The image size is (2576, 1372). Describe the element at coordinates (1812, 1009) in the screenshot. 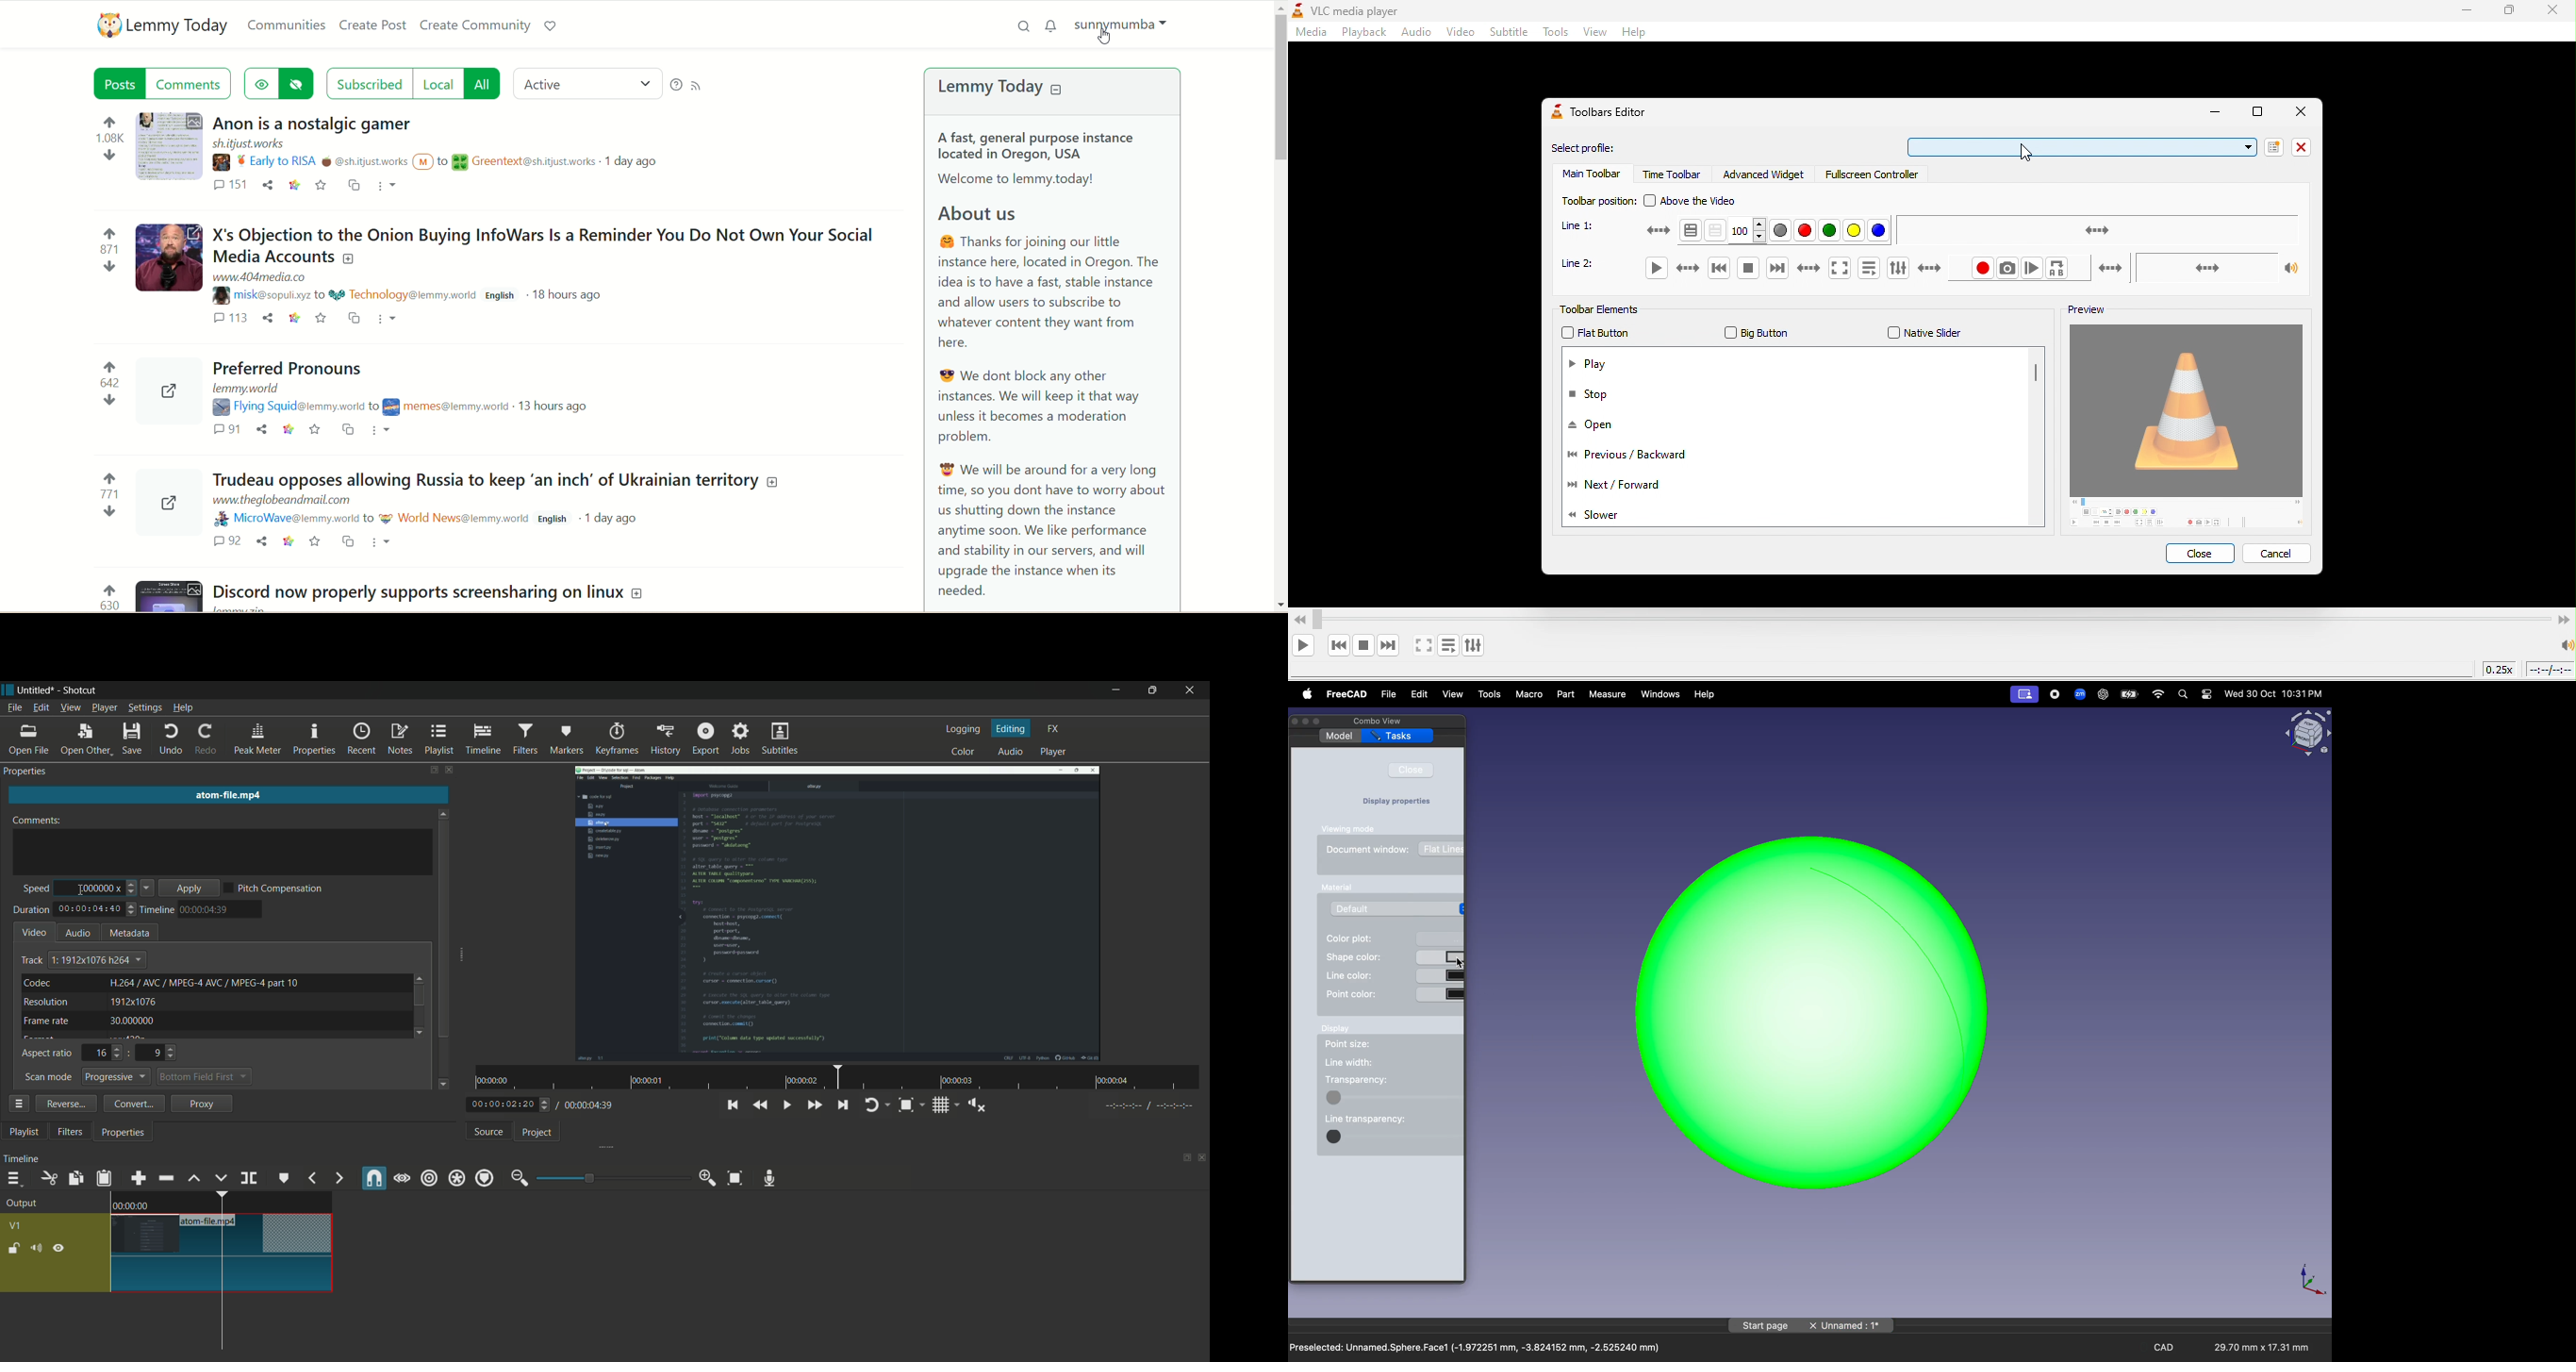

I see `sphere` at that location.